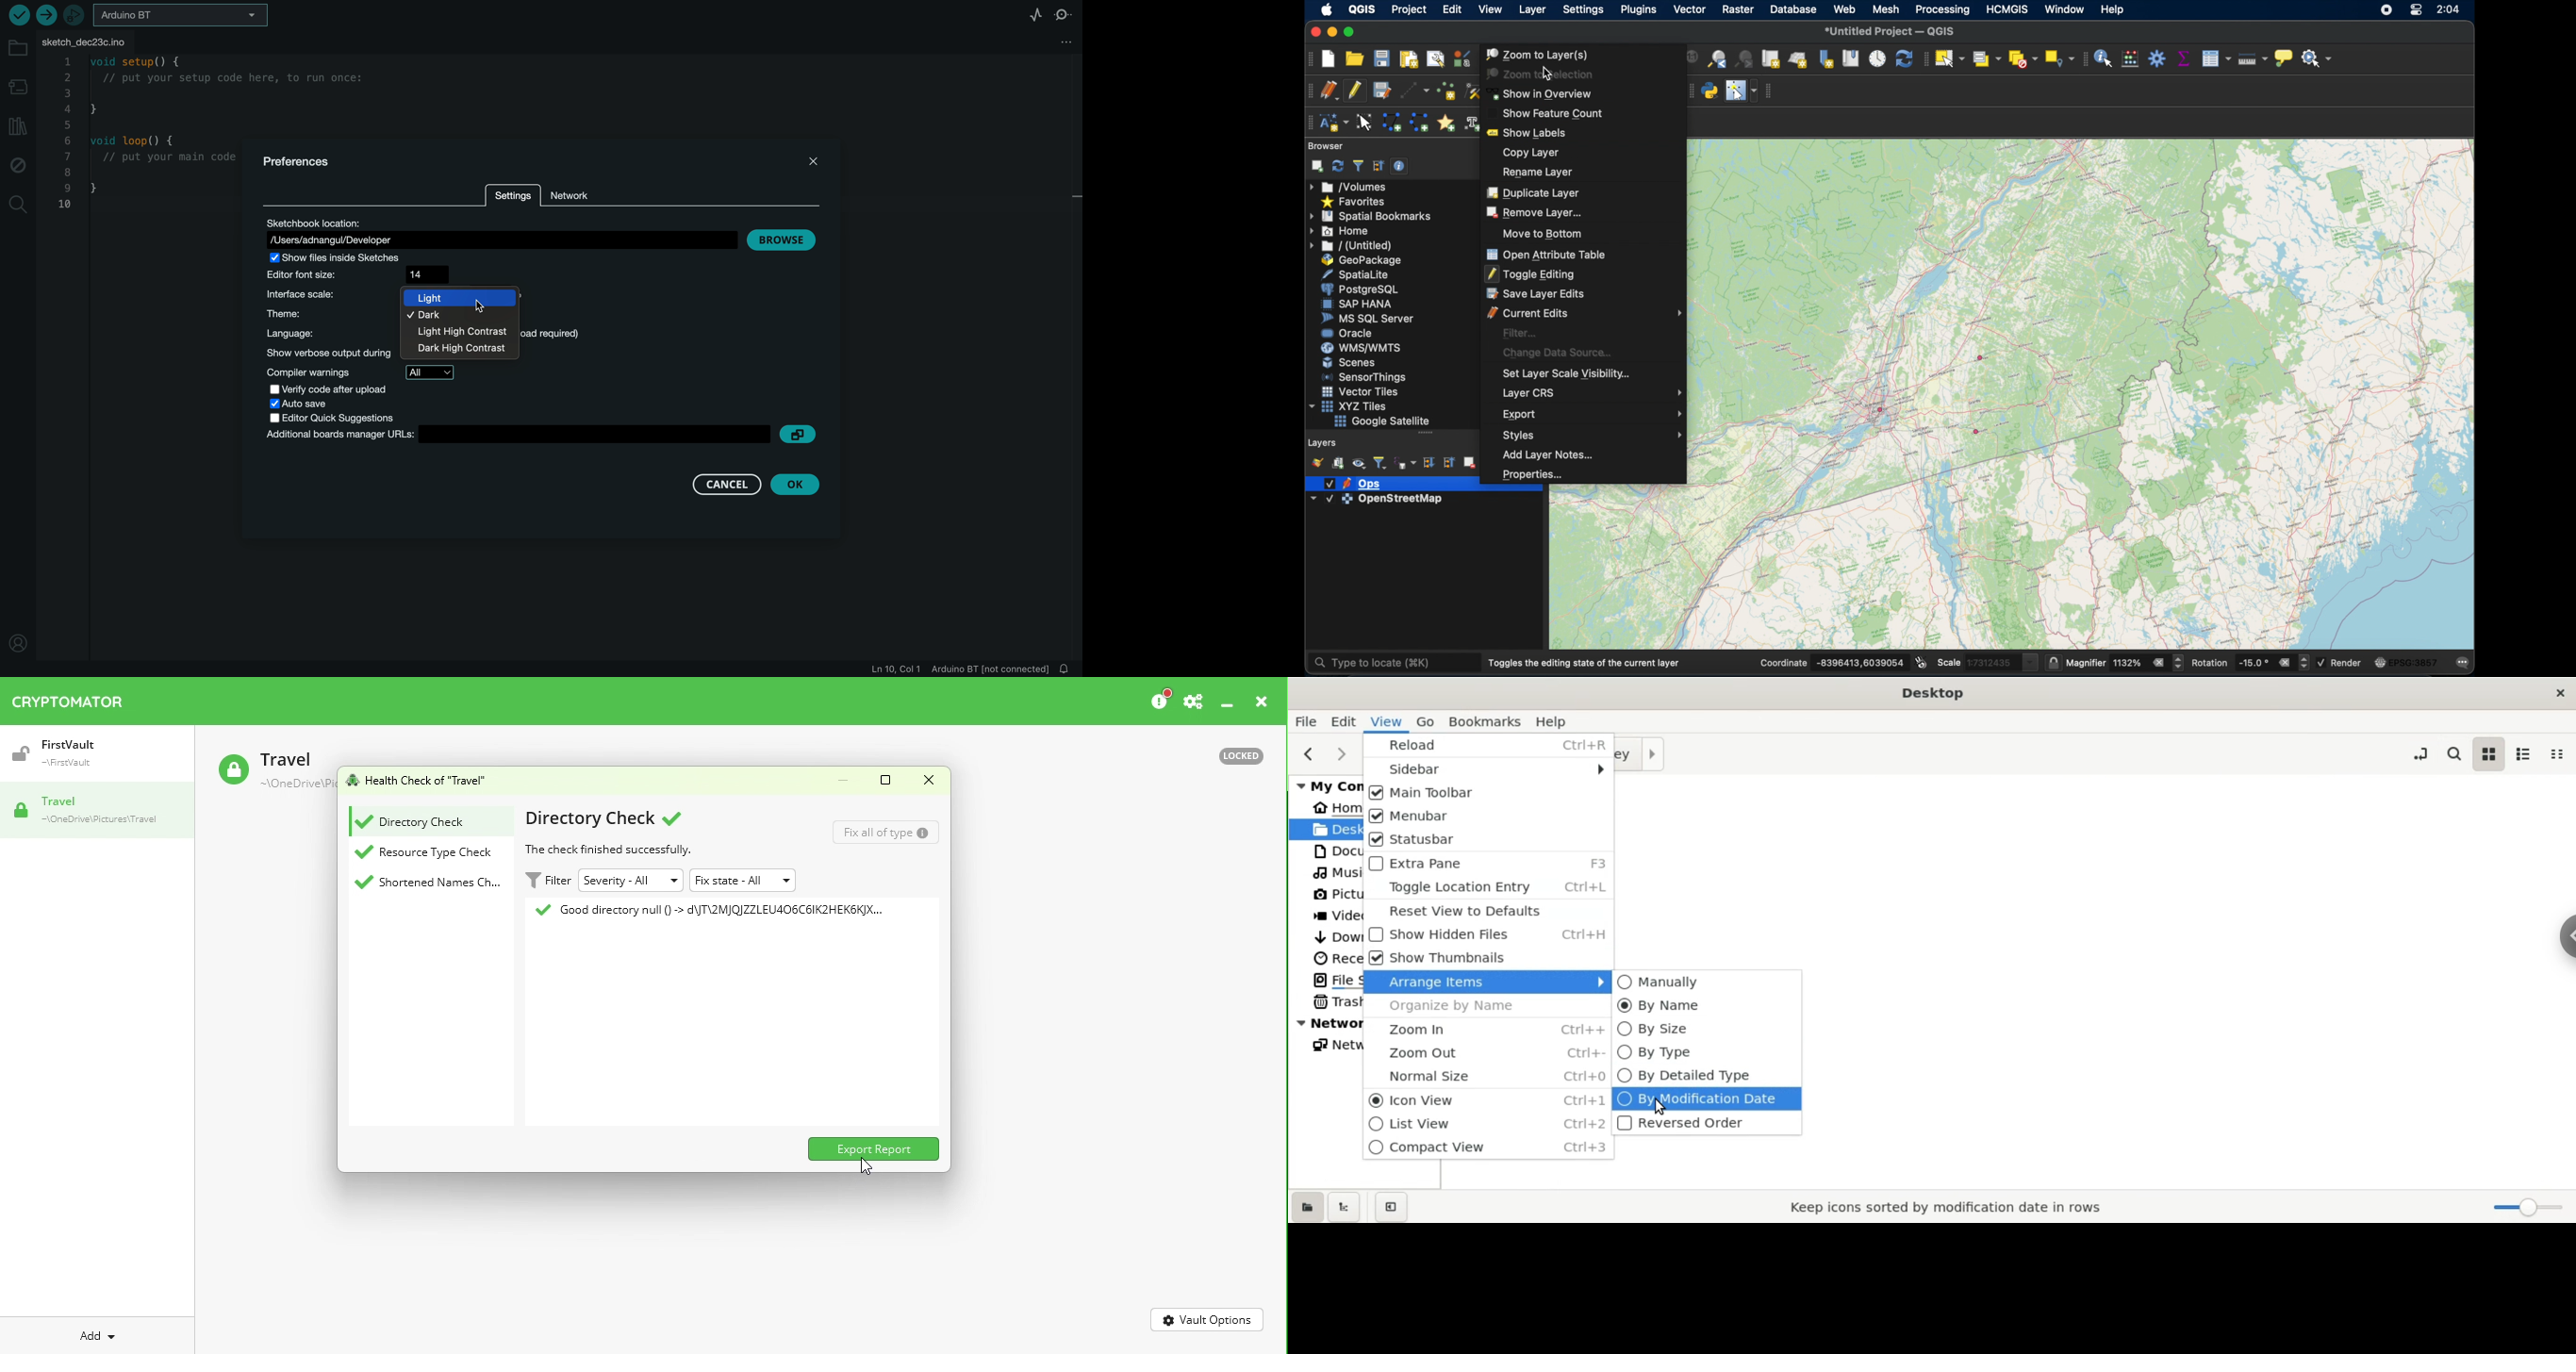 The height and width of the screenshot is (1372, 2576). Describe the element at coordinates (1794, 10) in the screenshot. I see `database` at that location.